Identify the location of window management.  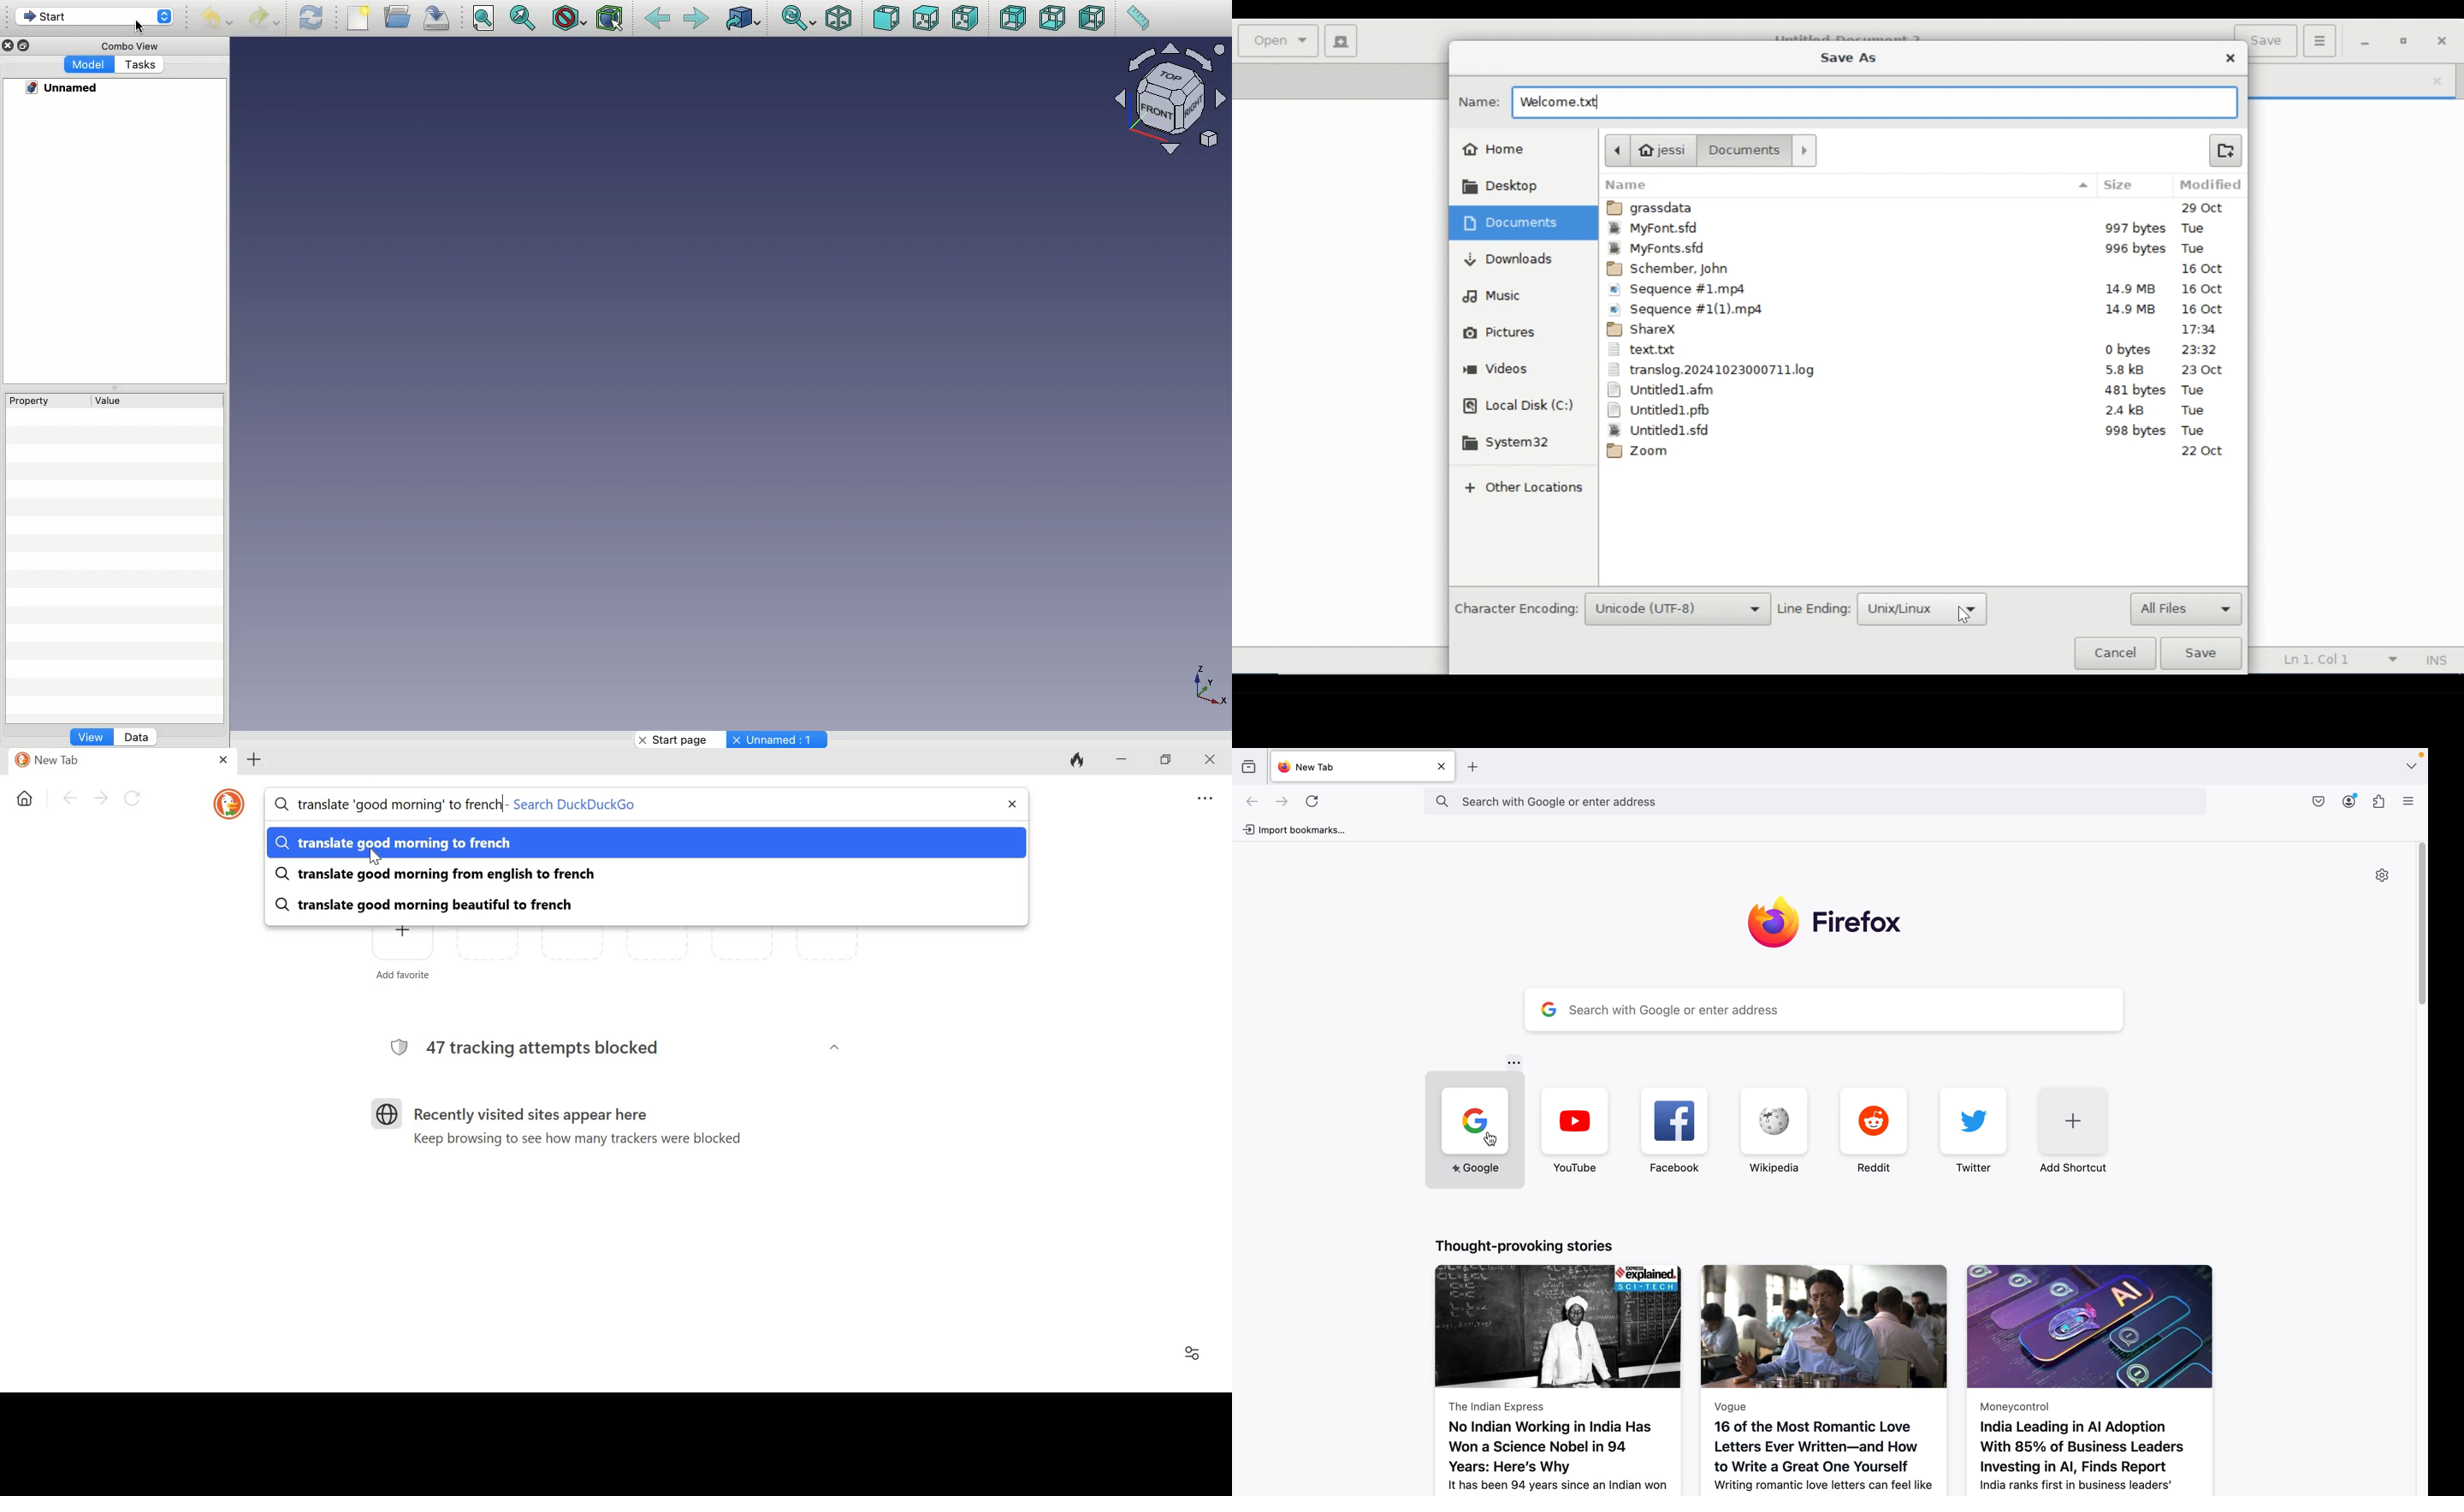
(2412, 765).